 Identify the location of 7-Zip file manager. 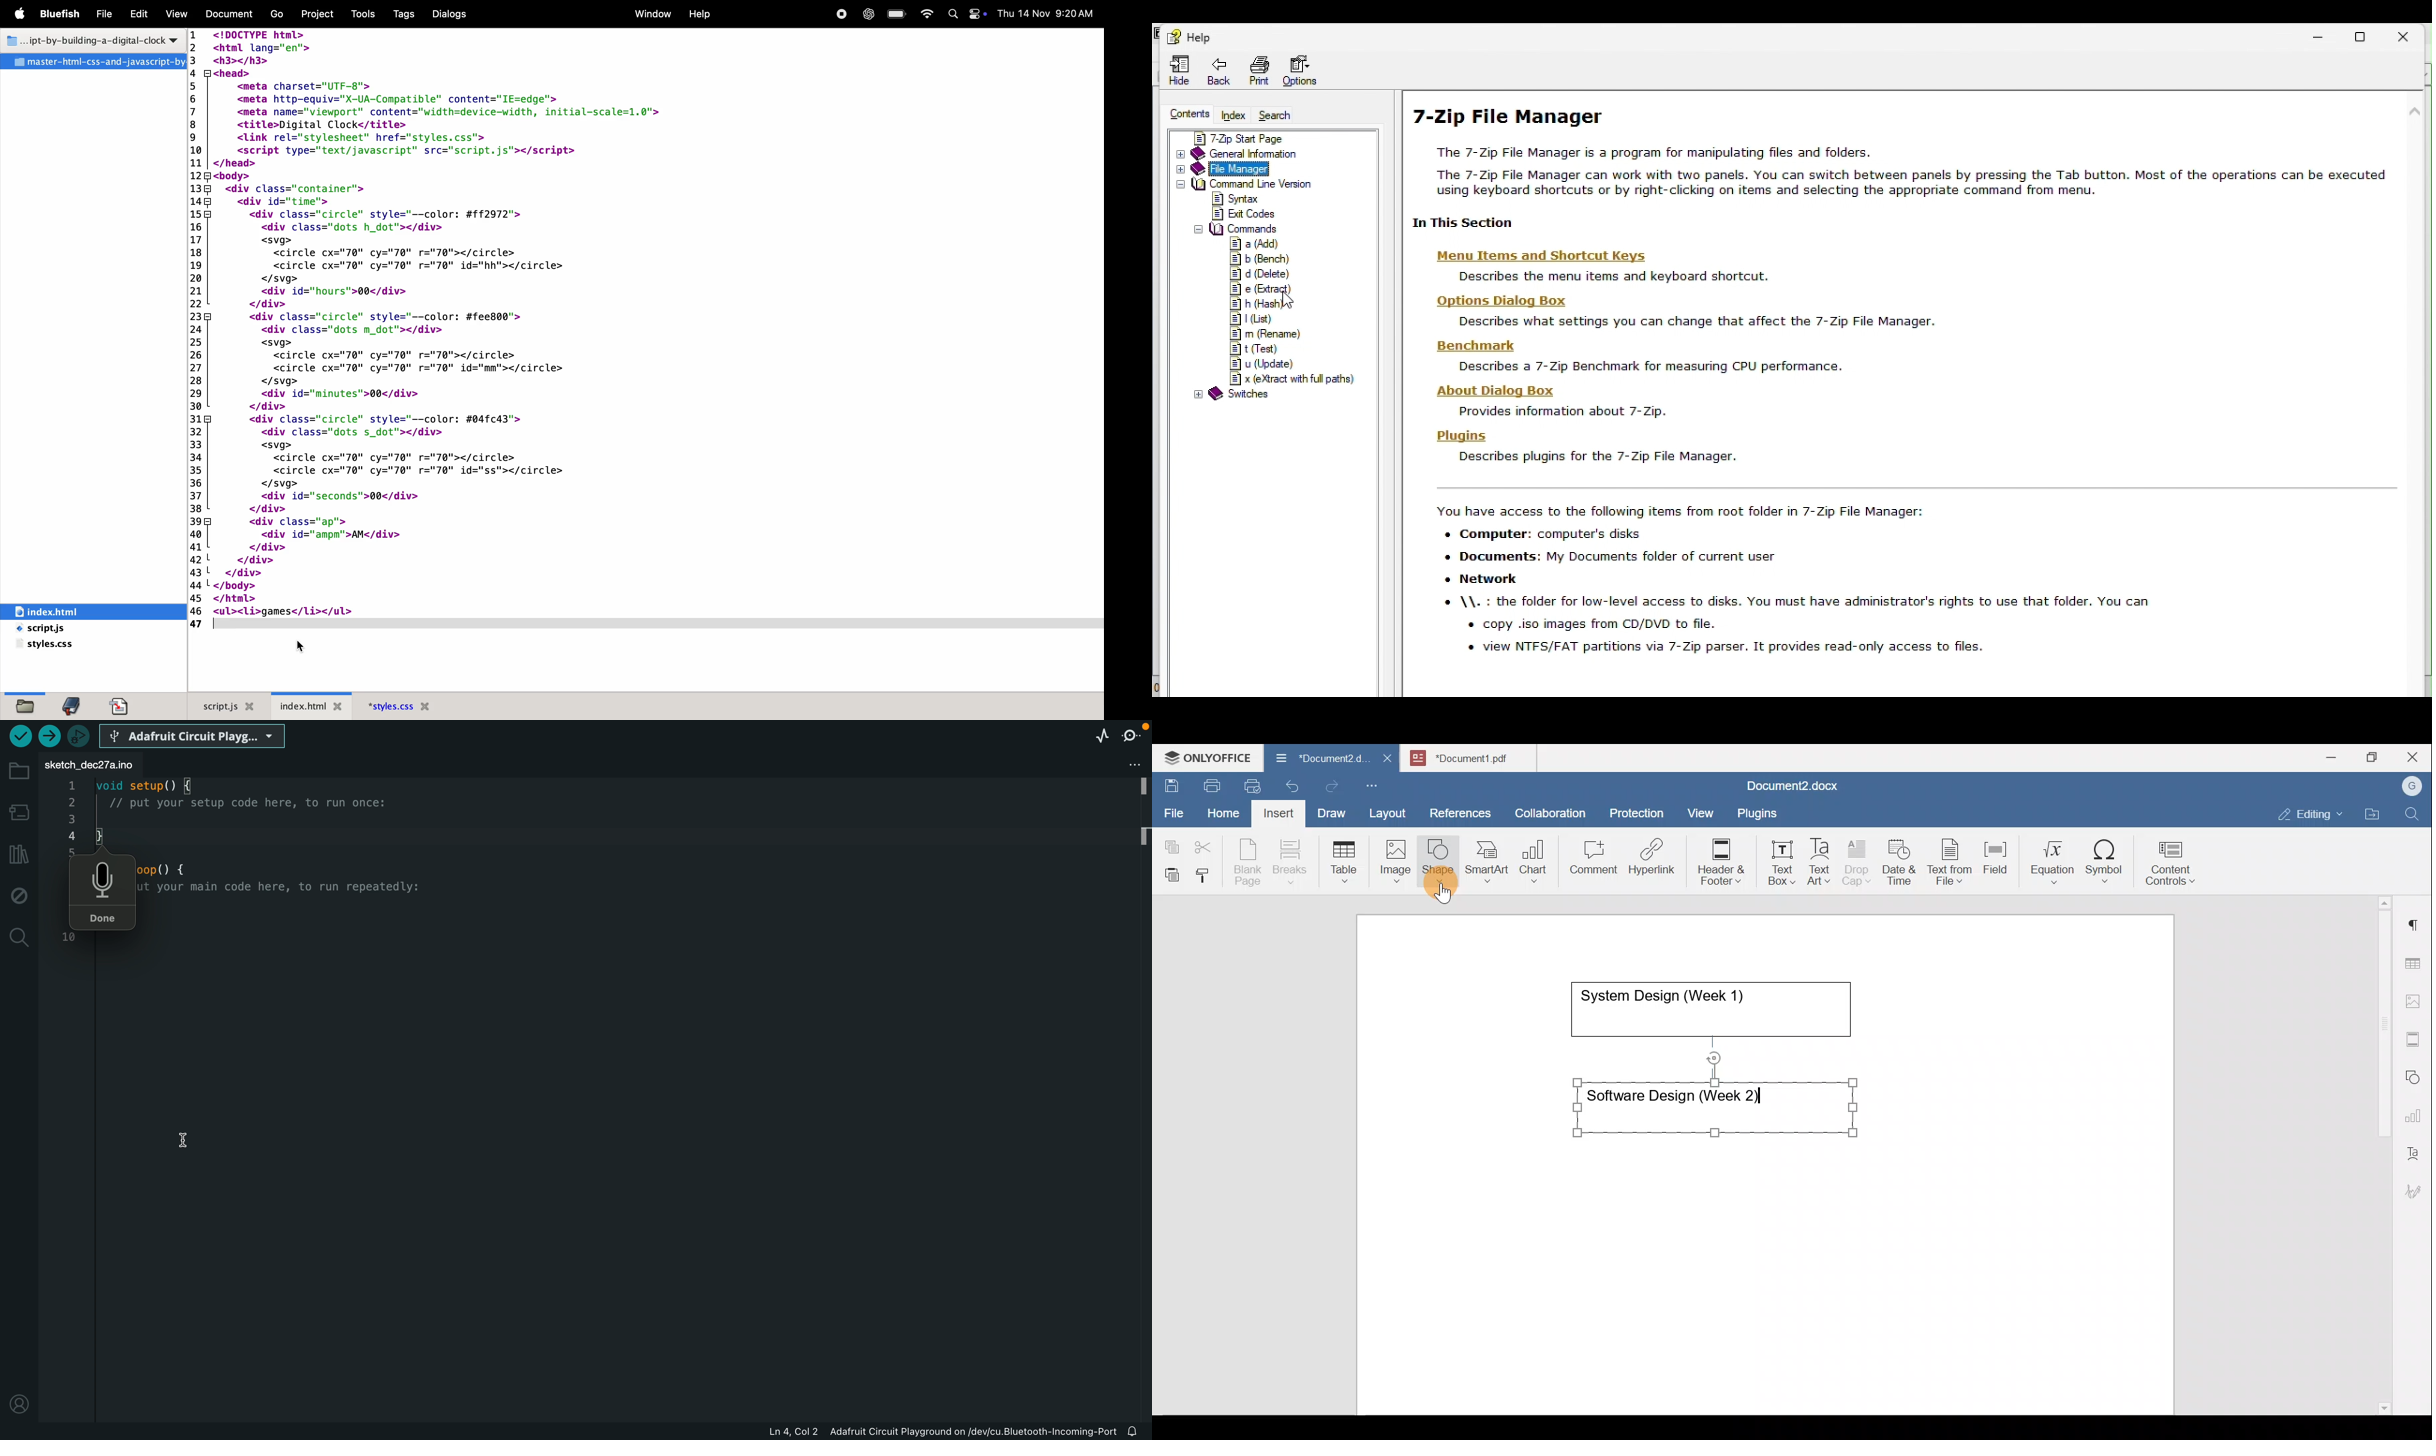
(1511, 116).